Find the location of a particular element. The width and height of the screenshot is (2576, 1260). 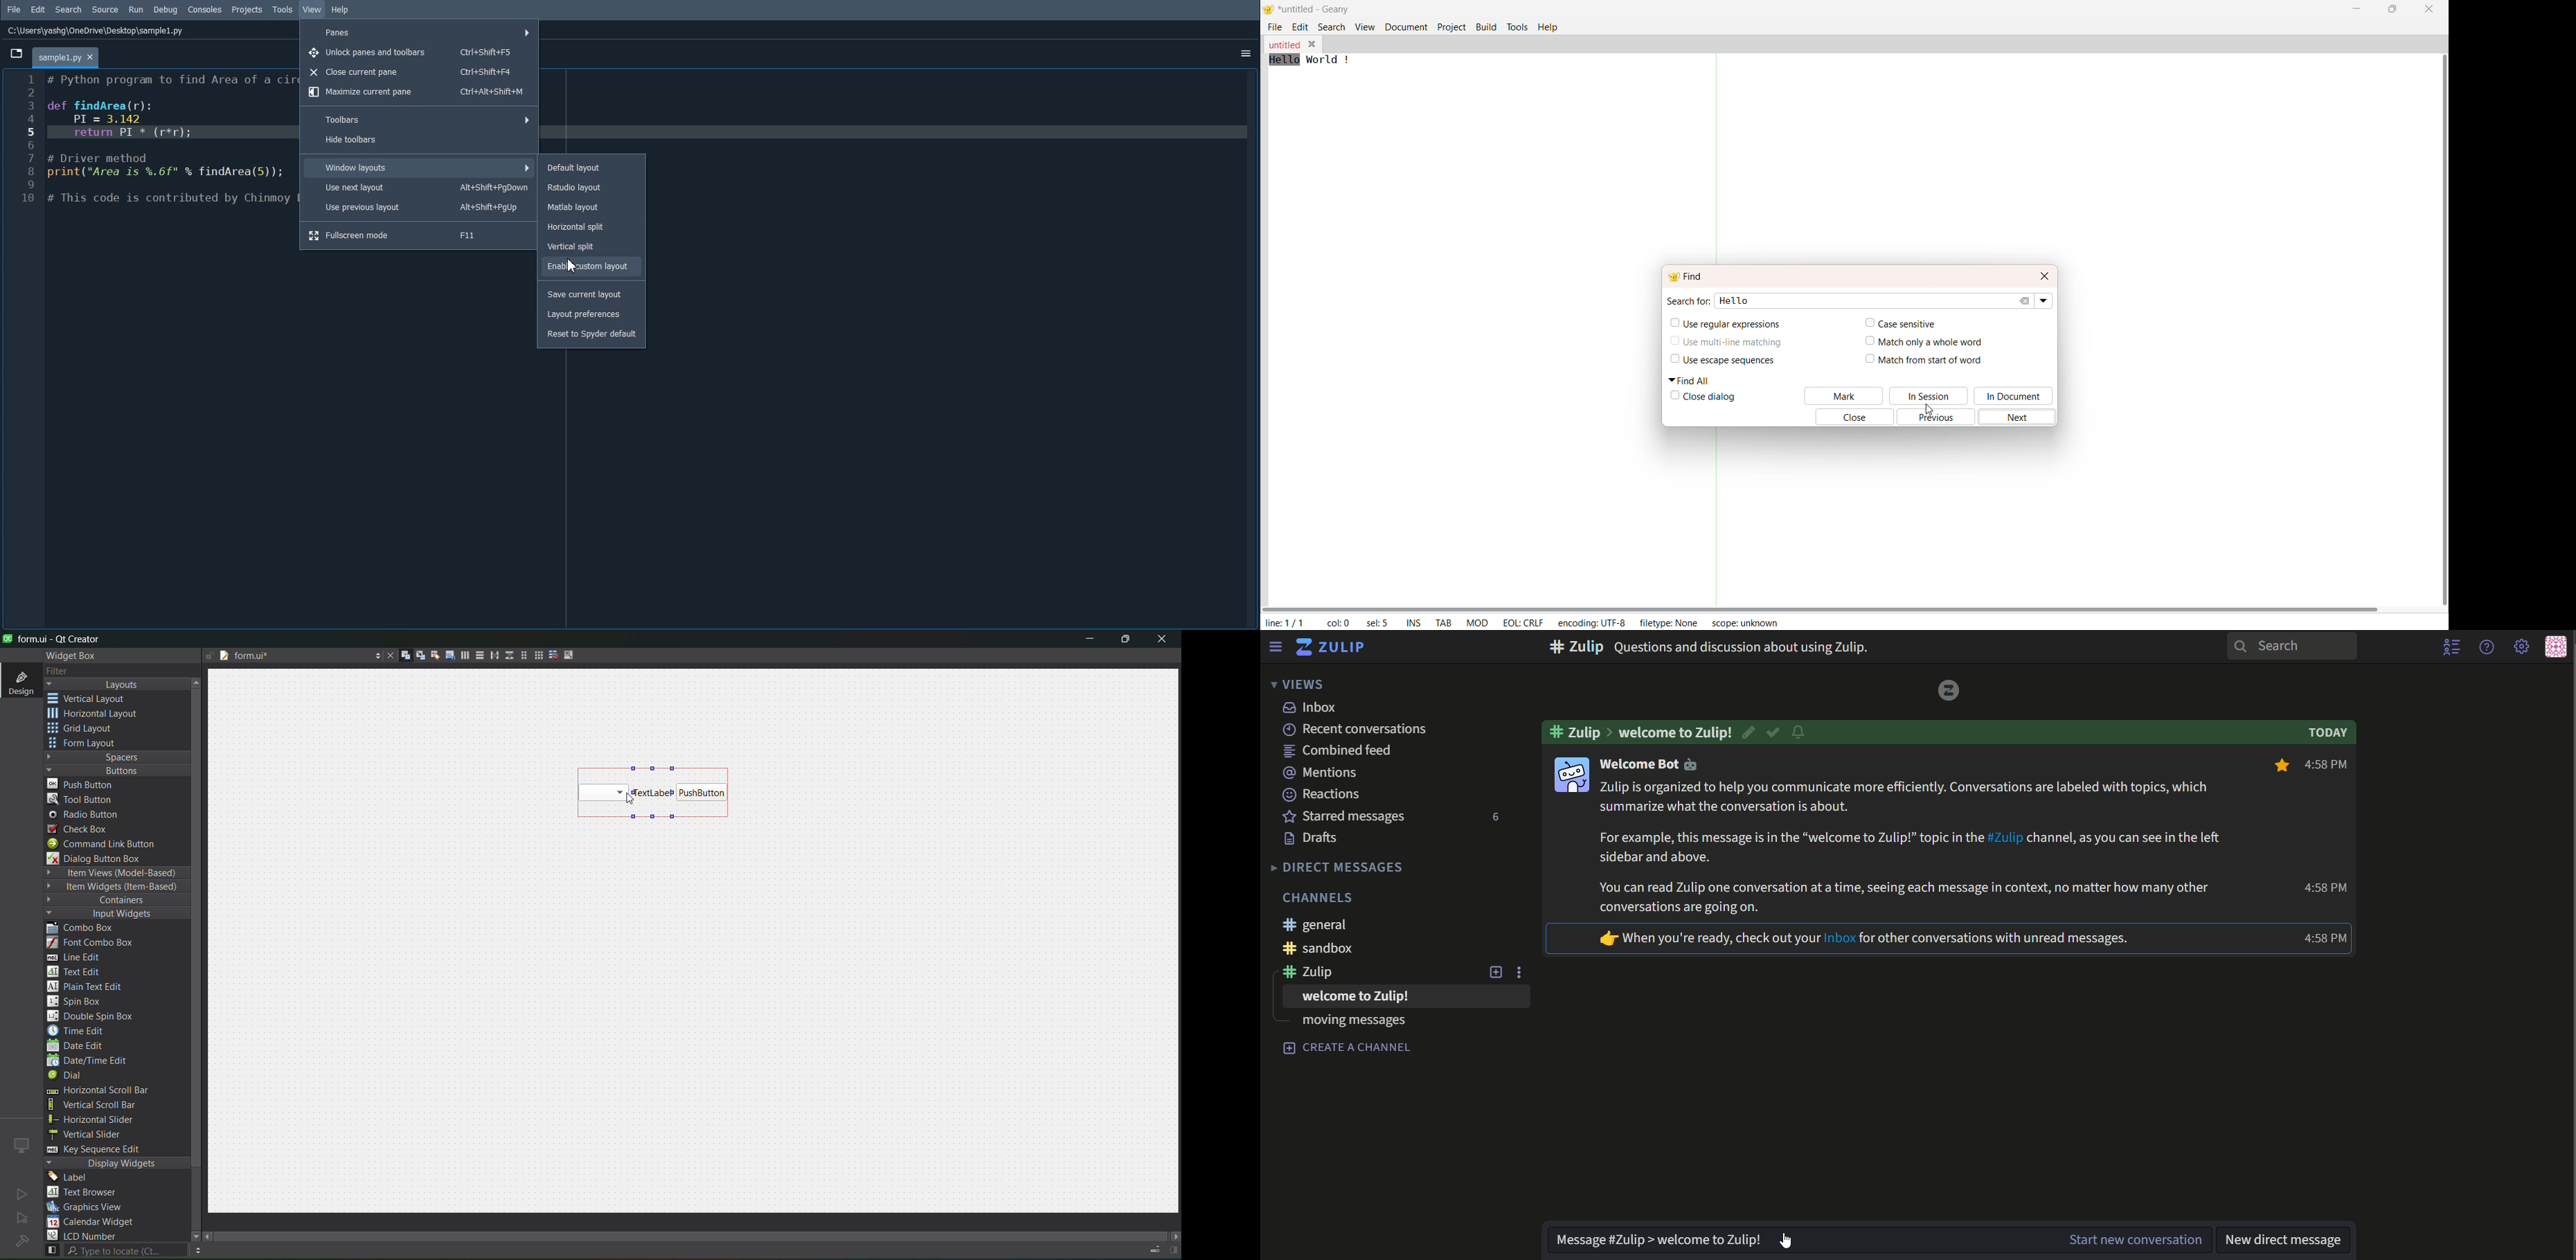

plain text edit is located at coordinates (90, 987).